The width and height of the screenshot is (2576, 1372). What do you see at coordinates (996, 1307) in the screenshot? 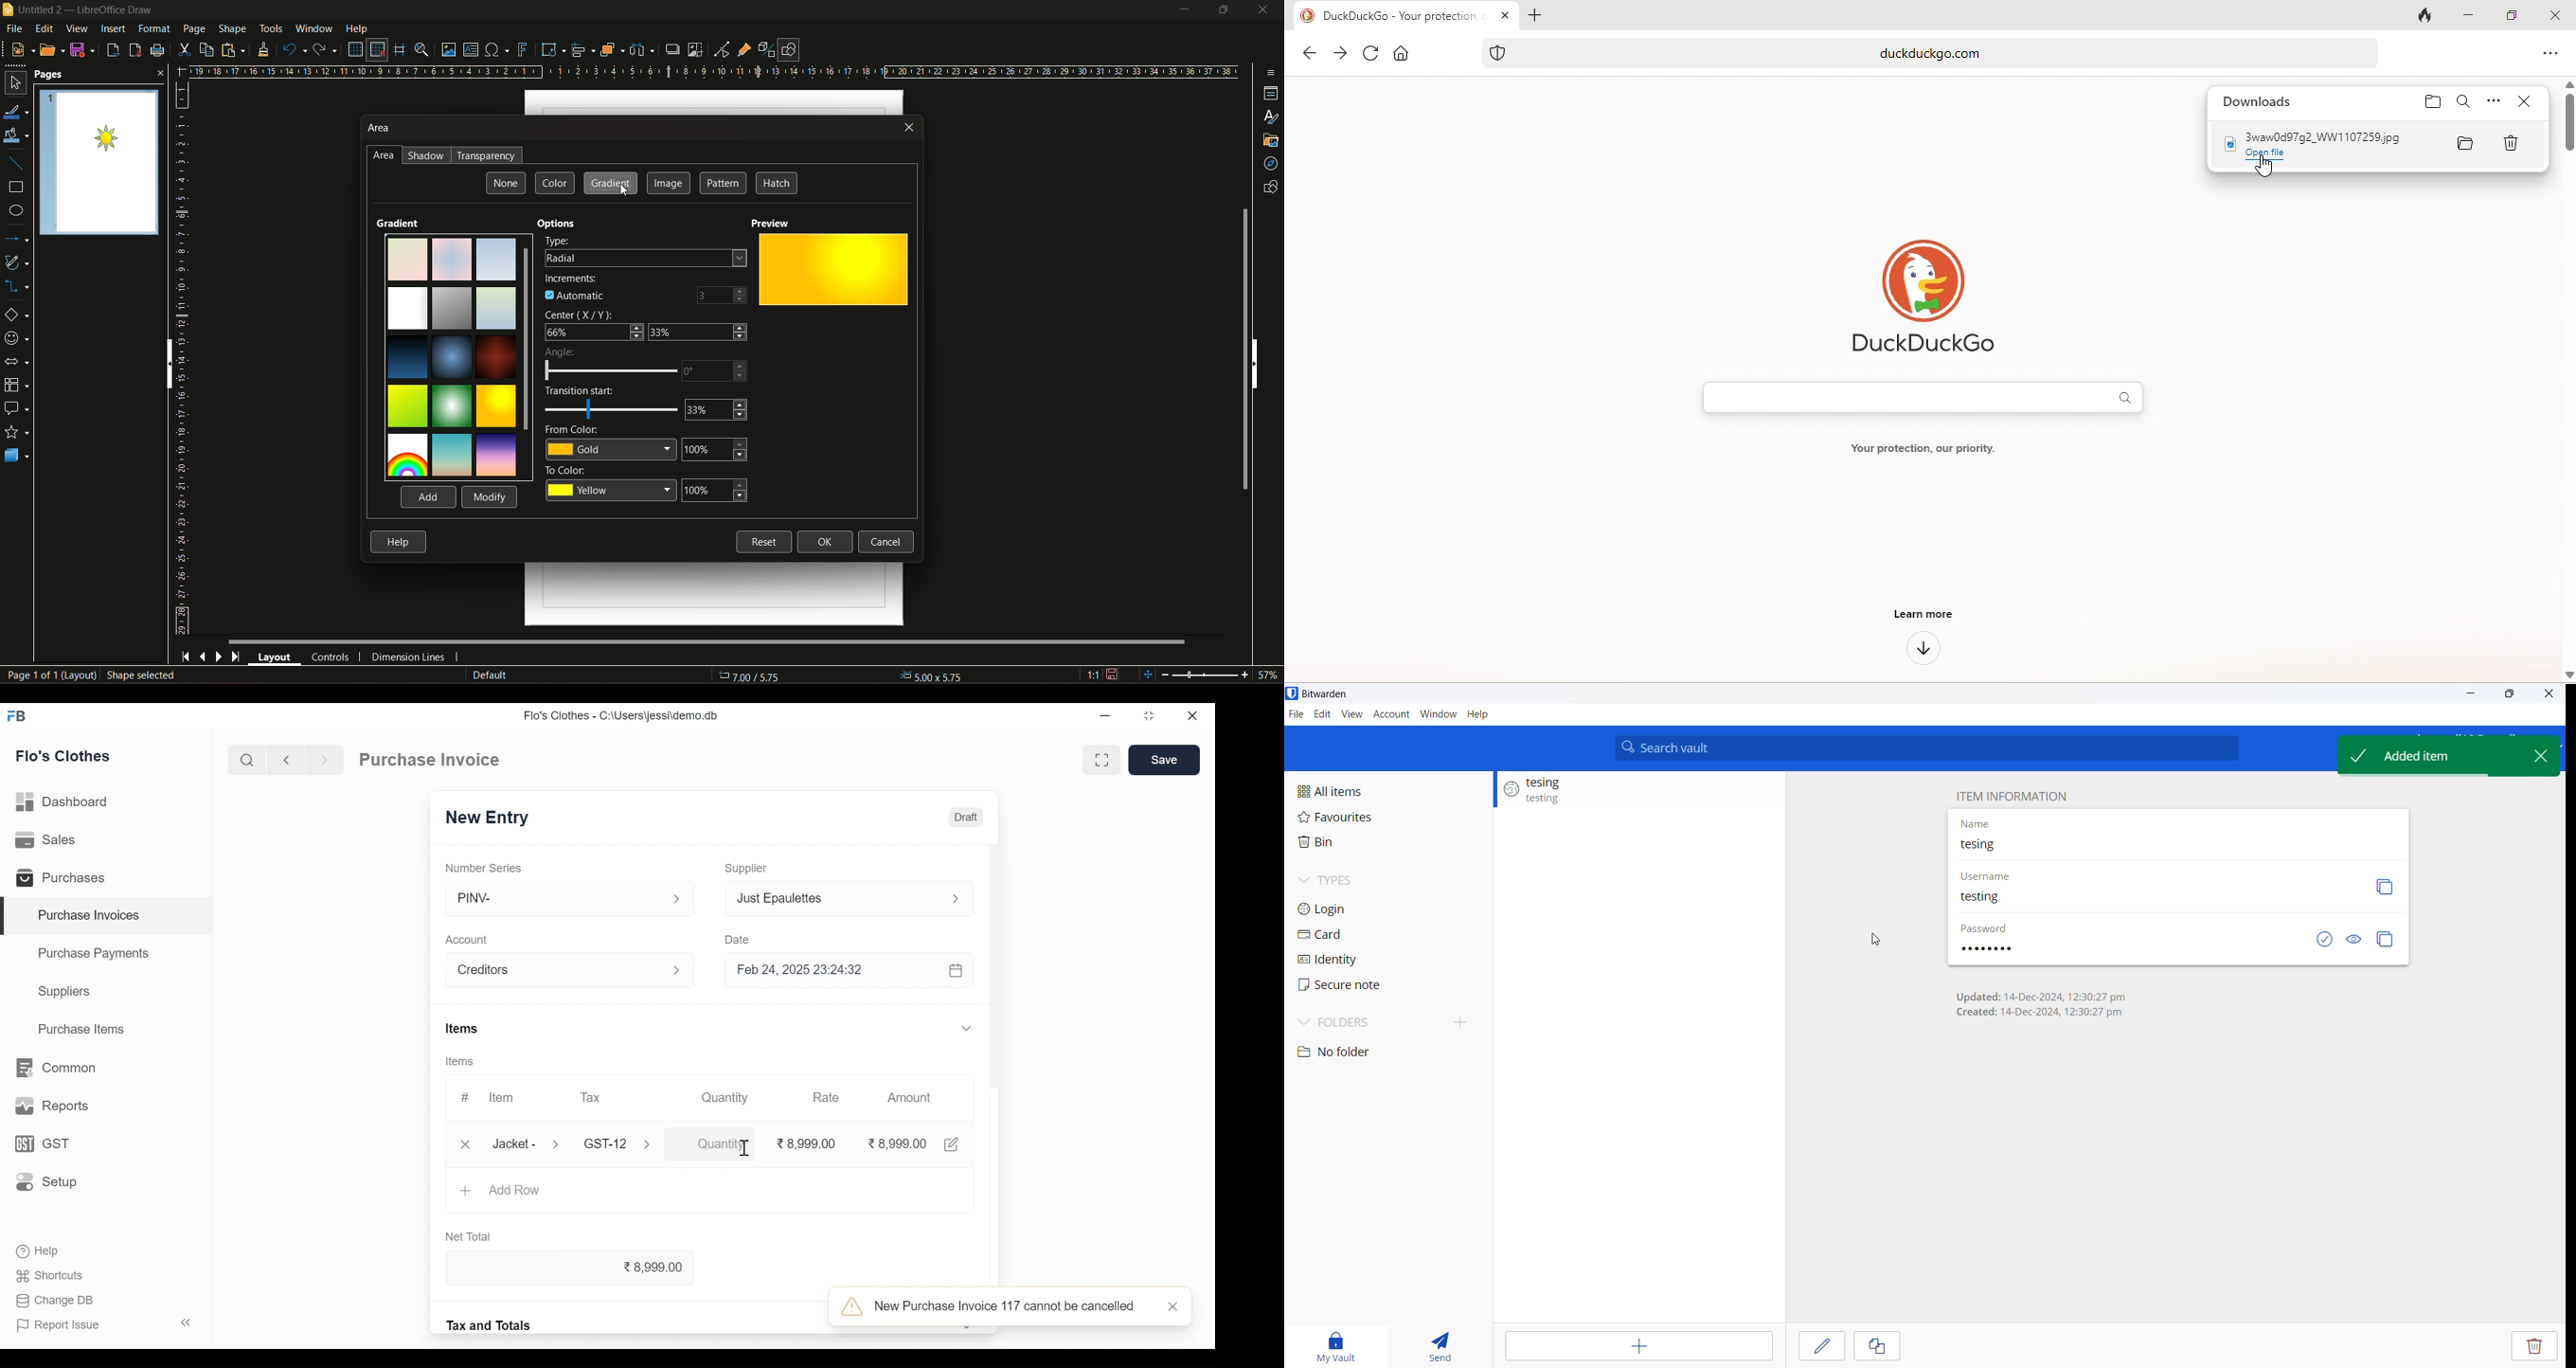
I see `New Purchase Invoice 117 cannot be cancelled` at bounding box center [996, 1307].